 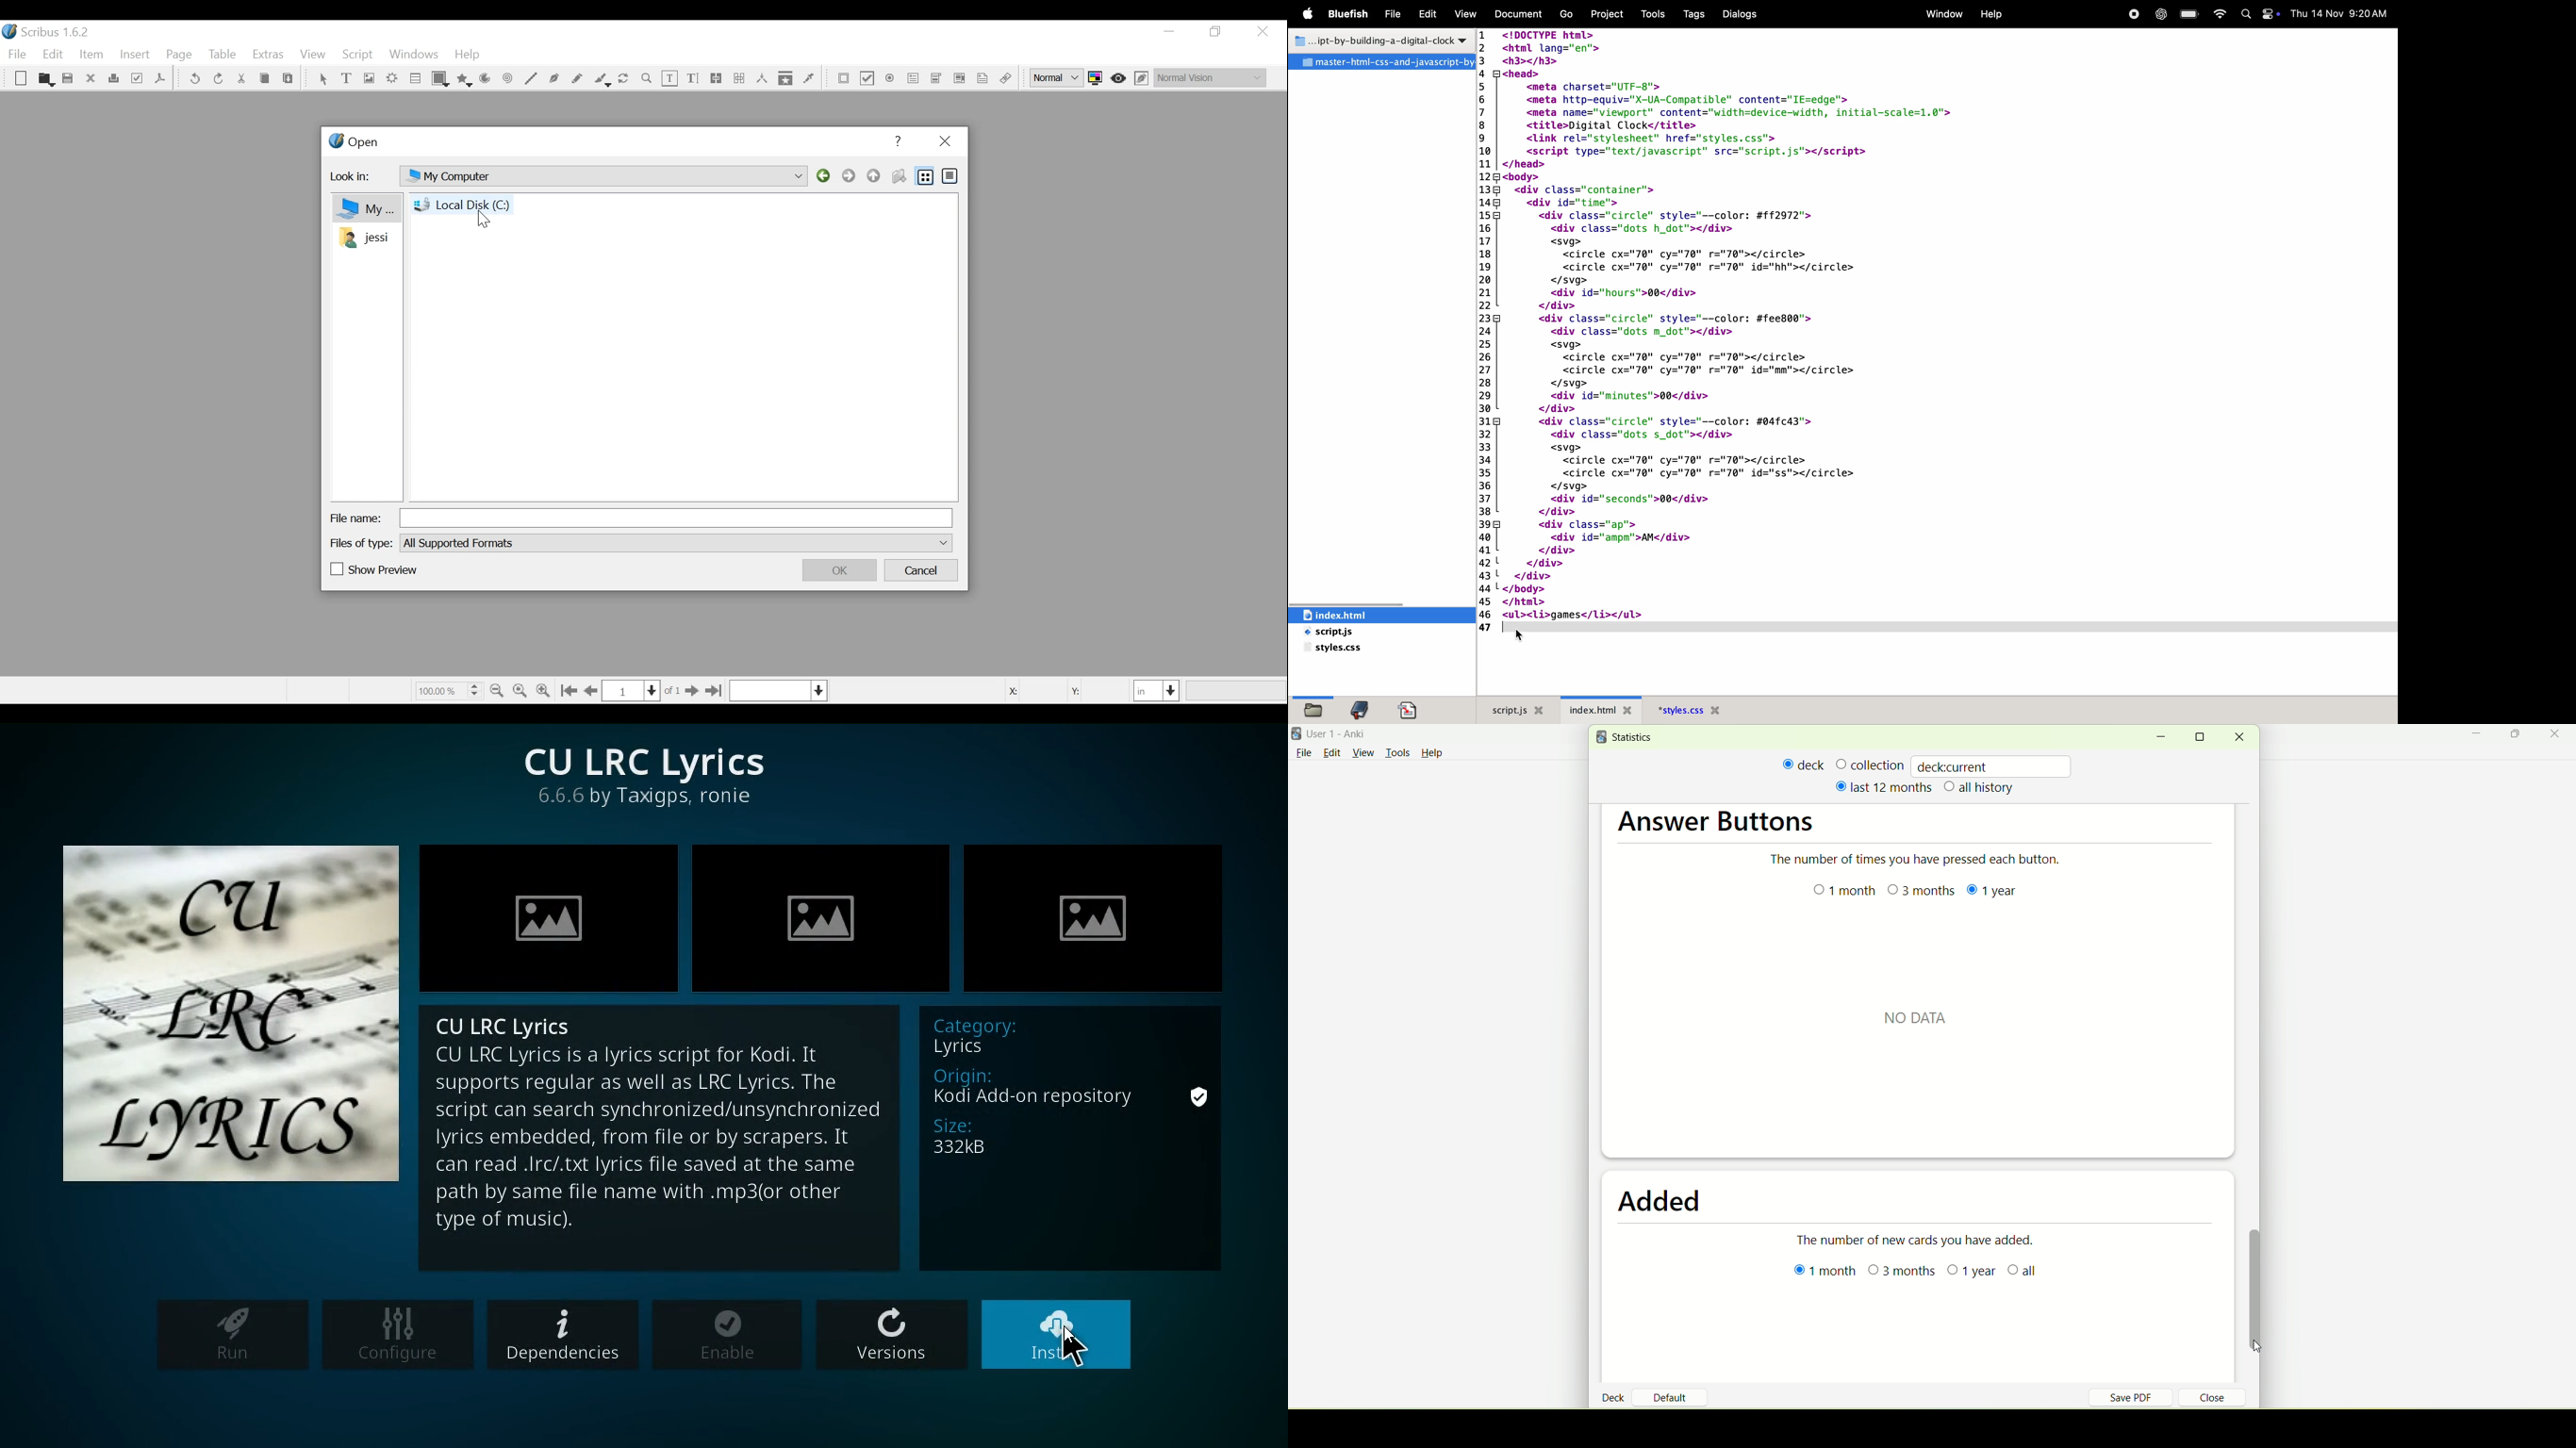 What do you see at coordinates (441, 79) in the screenshot?
I see `Shape` at bounding box center [441, 79].